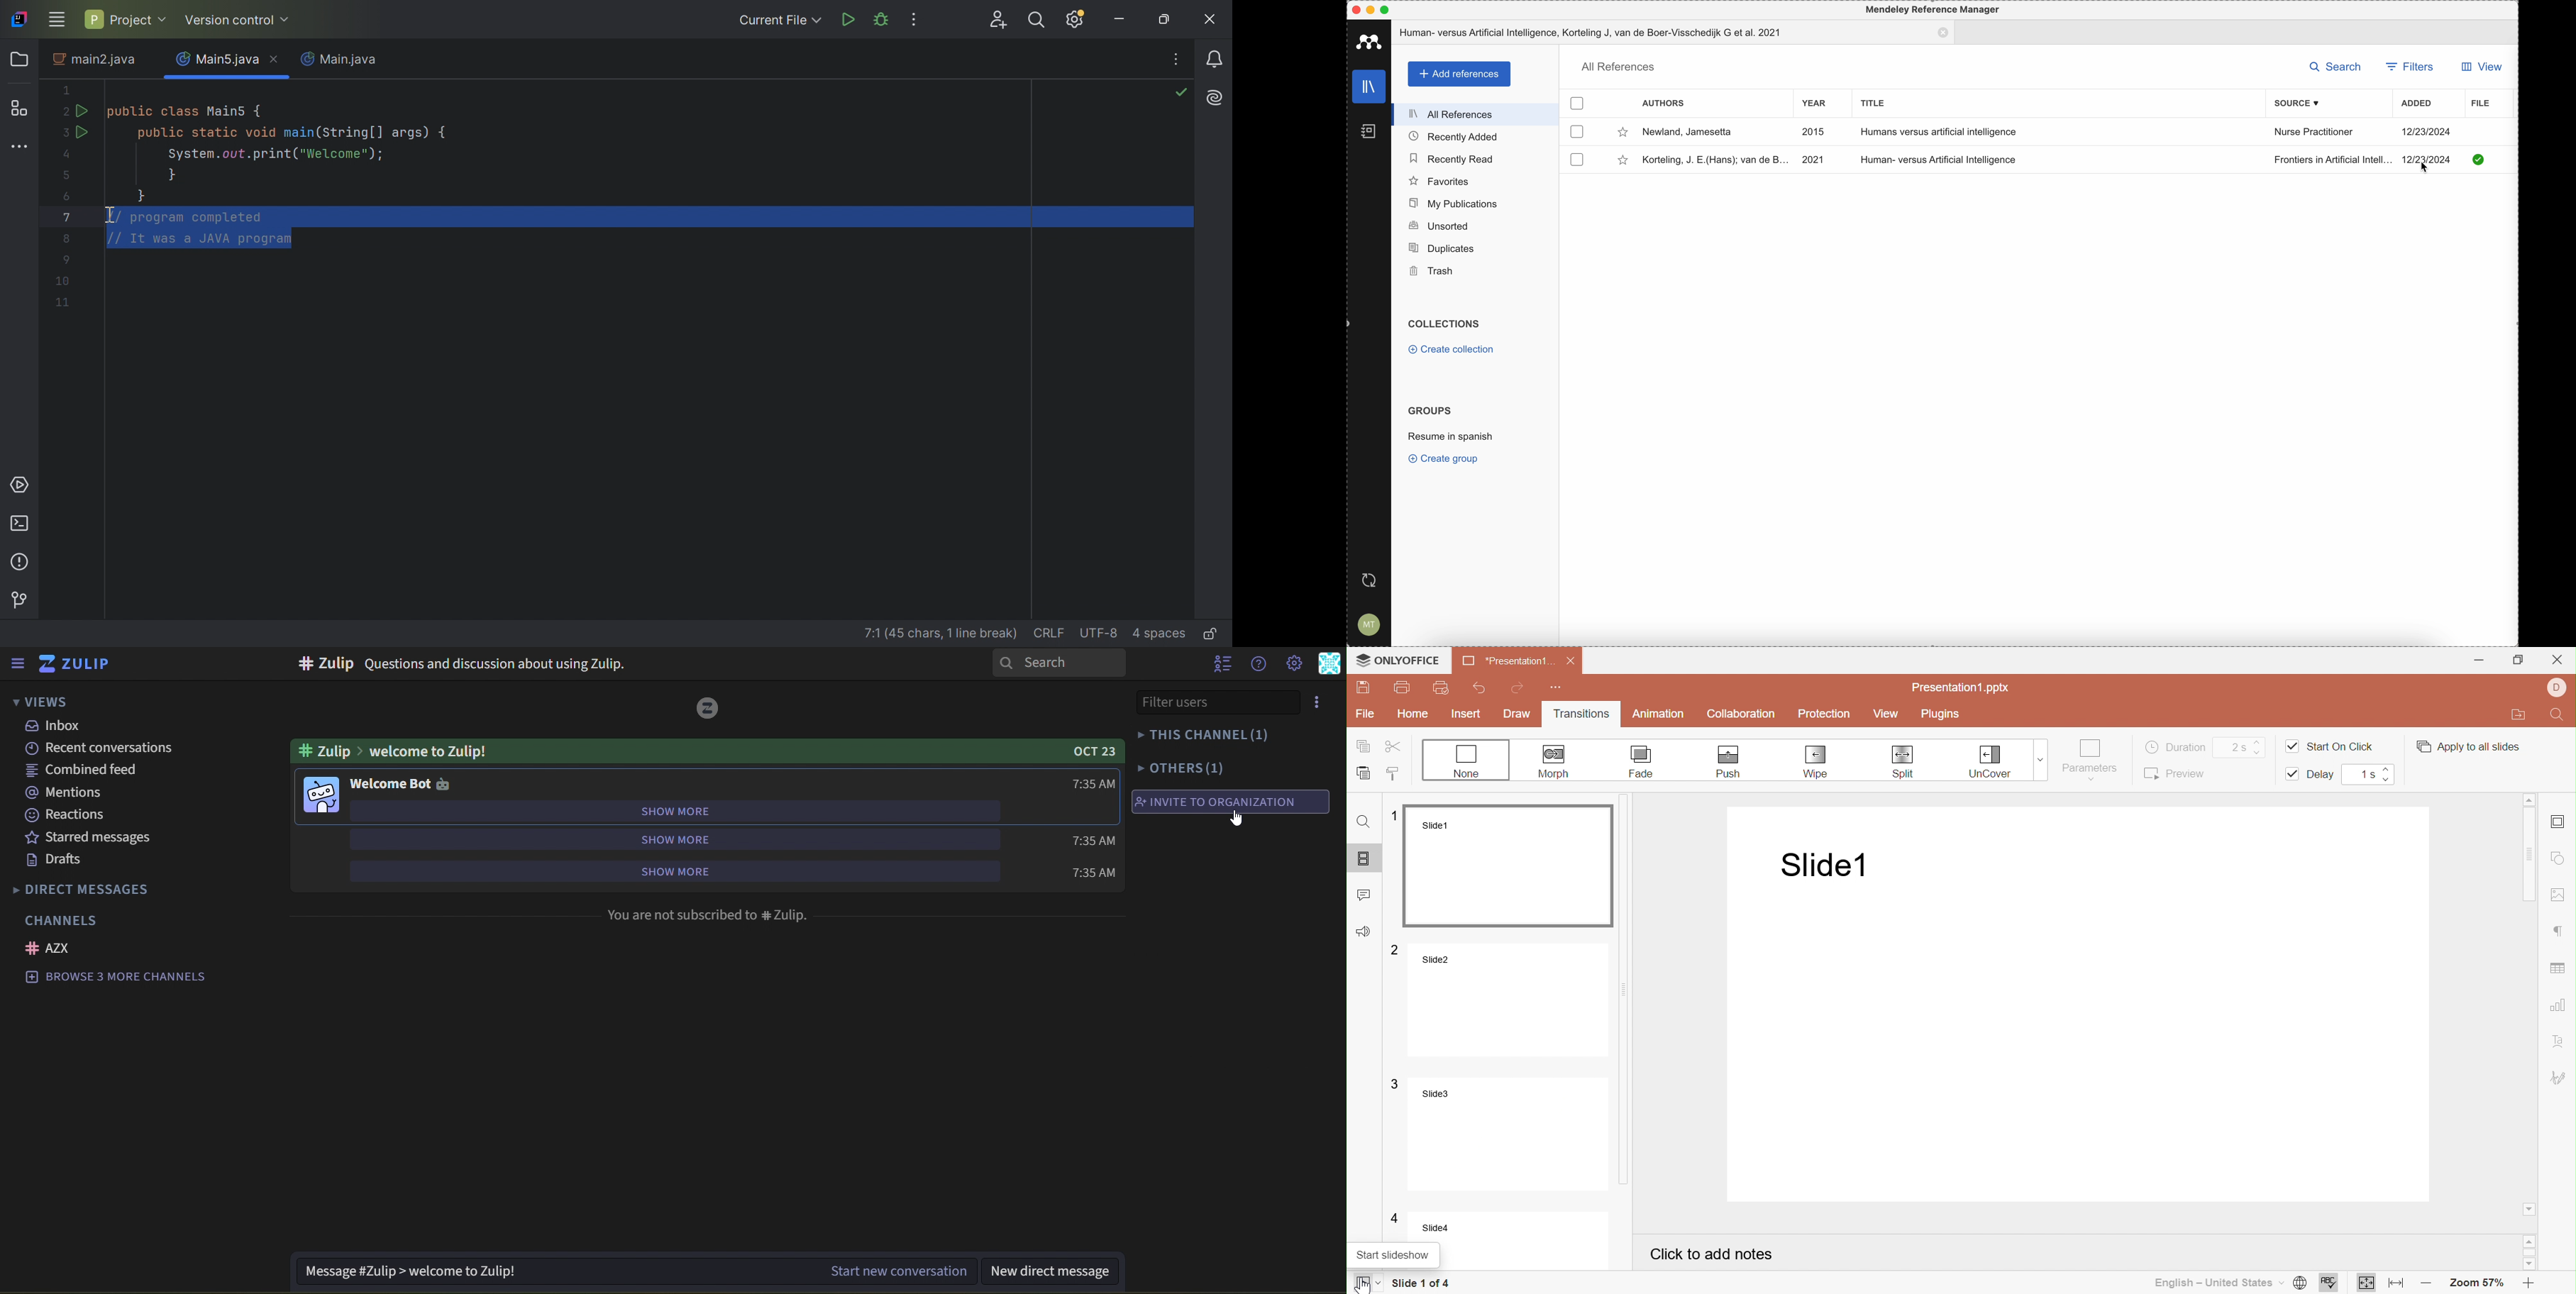  I want to click on file, so click(2480, 103).